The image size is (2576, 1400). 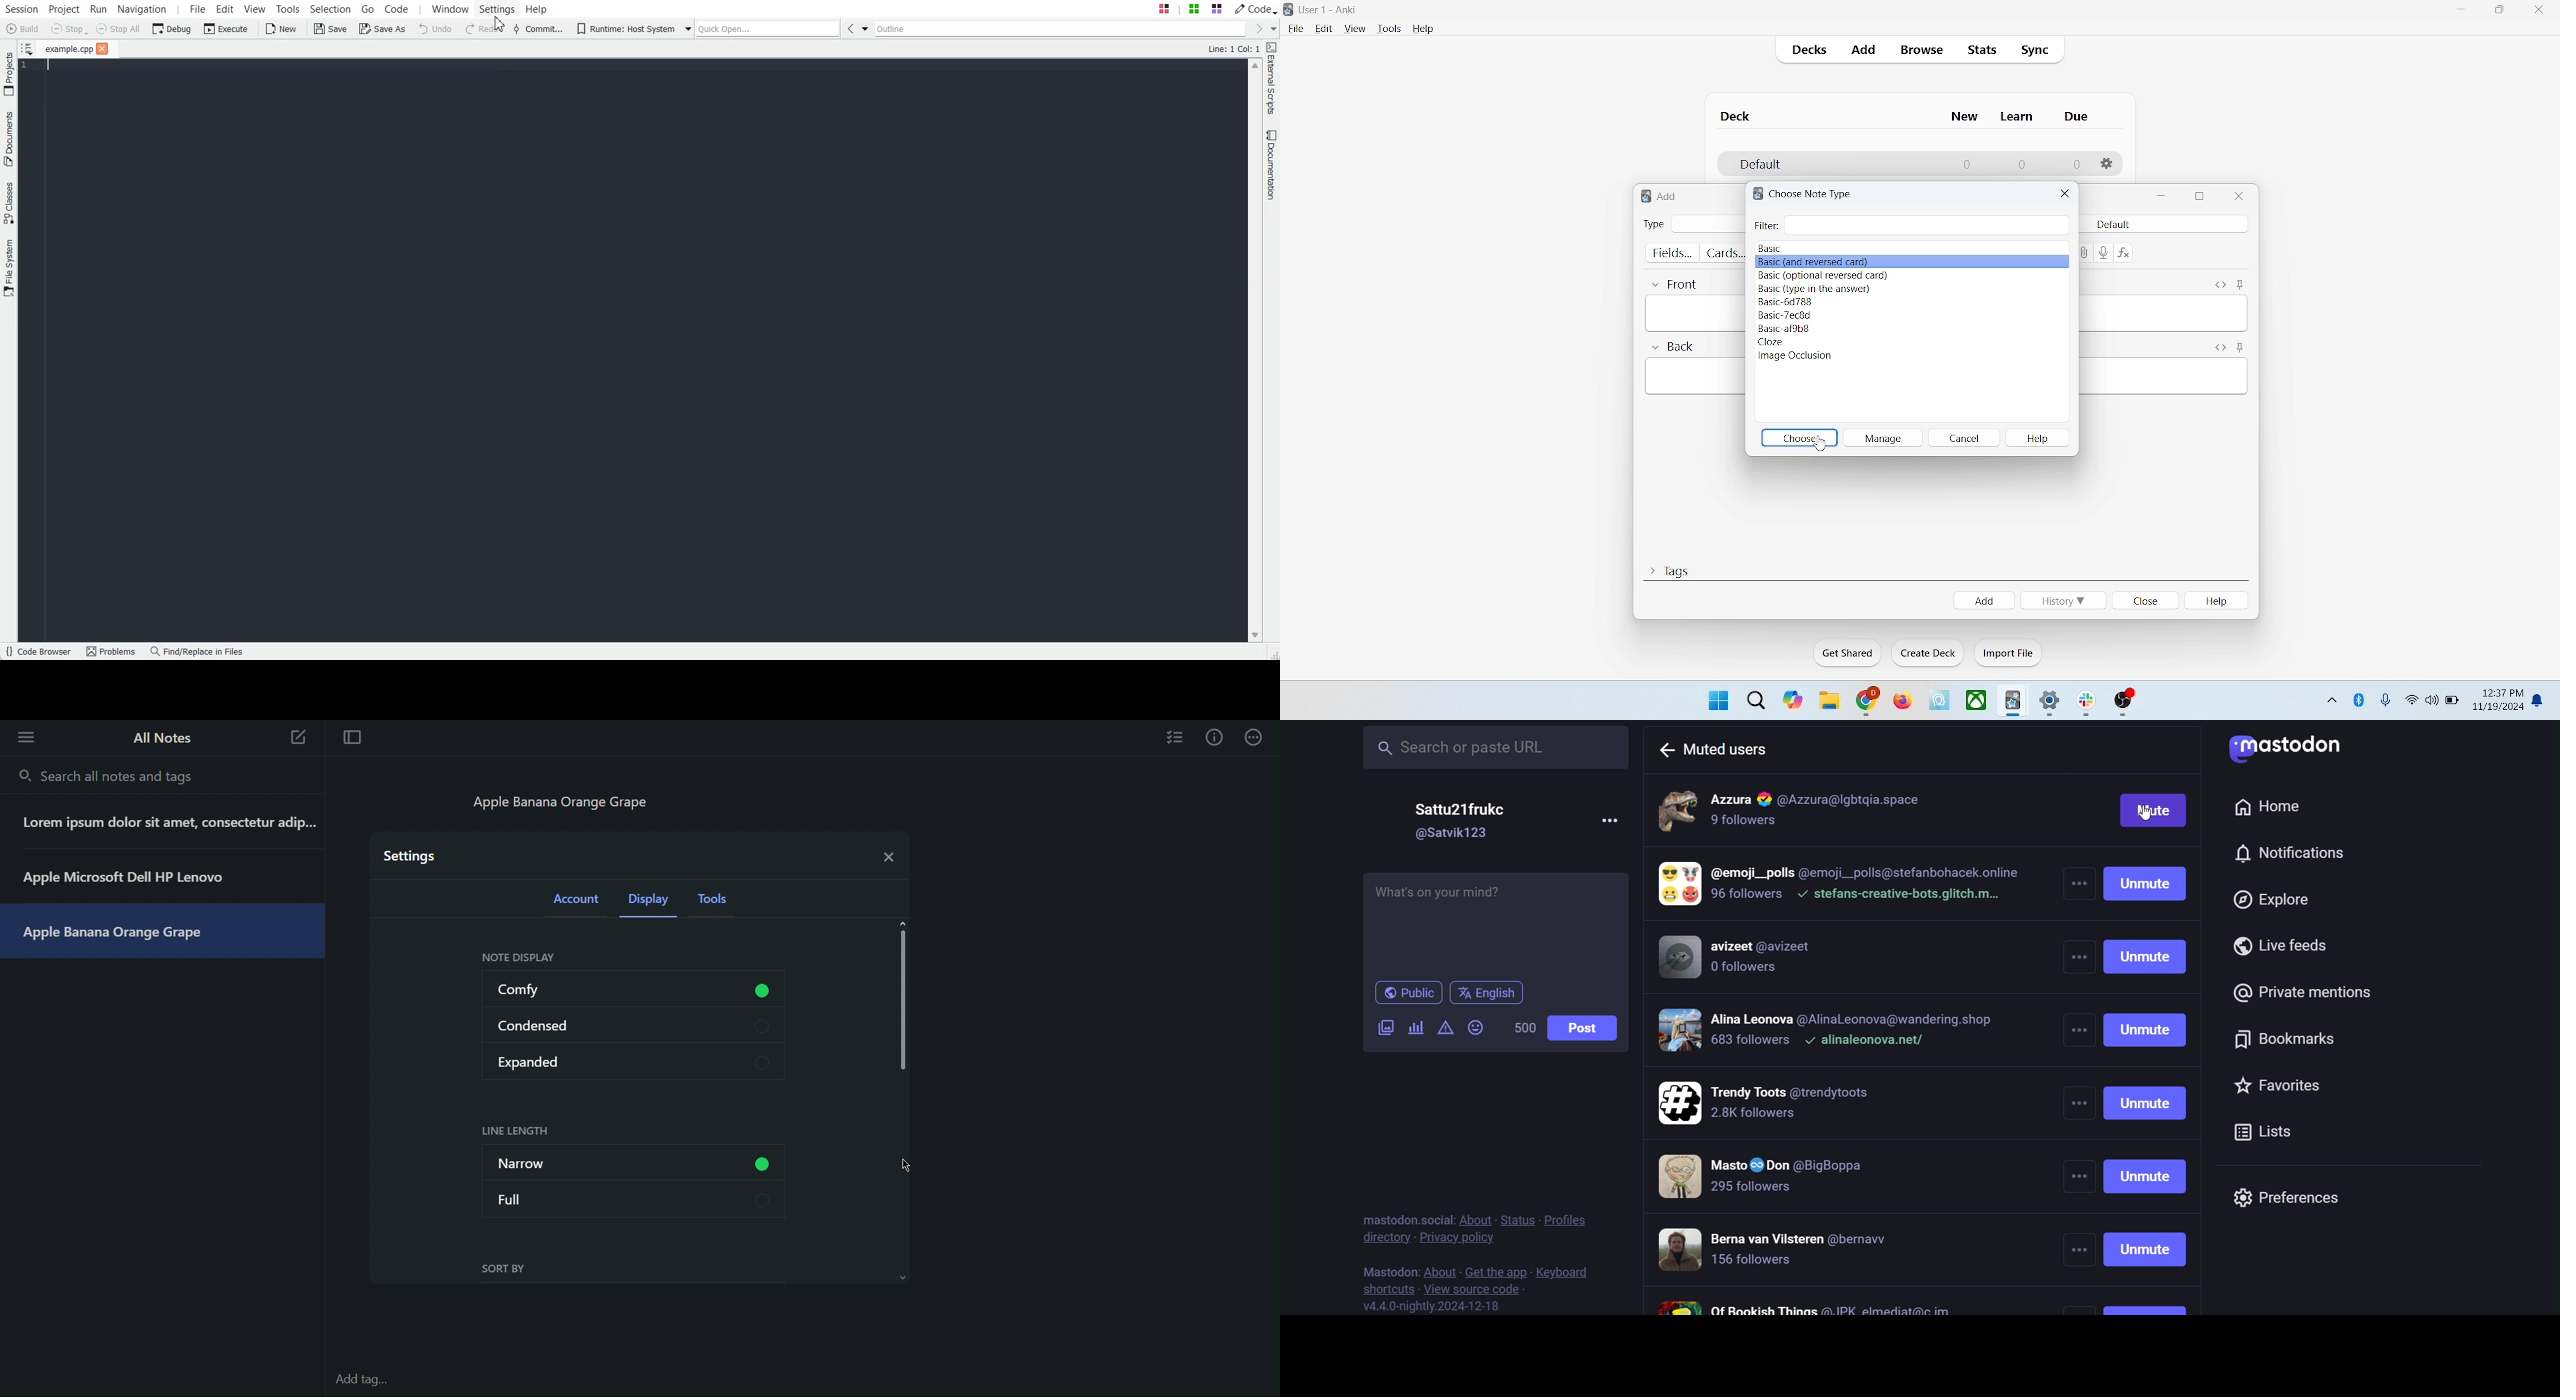 What do you see at coordinates (1812, 52) in the screenshot?
I see `decks` at bounding box center [1812, 52].